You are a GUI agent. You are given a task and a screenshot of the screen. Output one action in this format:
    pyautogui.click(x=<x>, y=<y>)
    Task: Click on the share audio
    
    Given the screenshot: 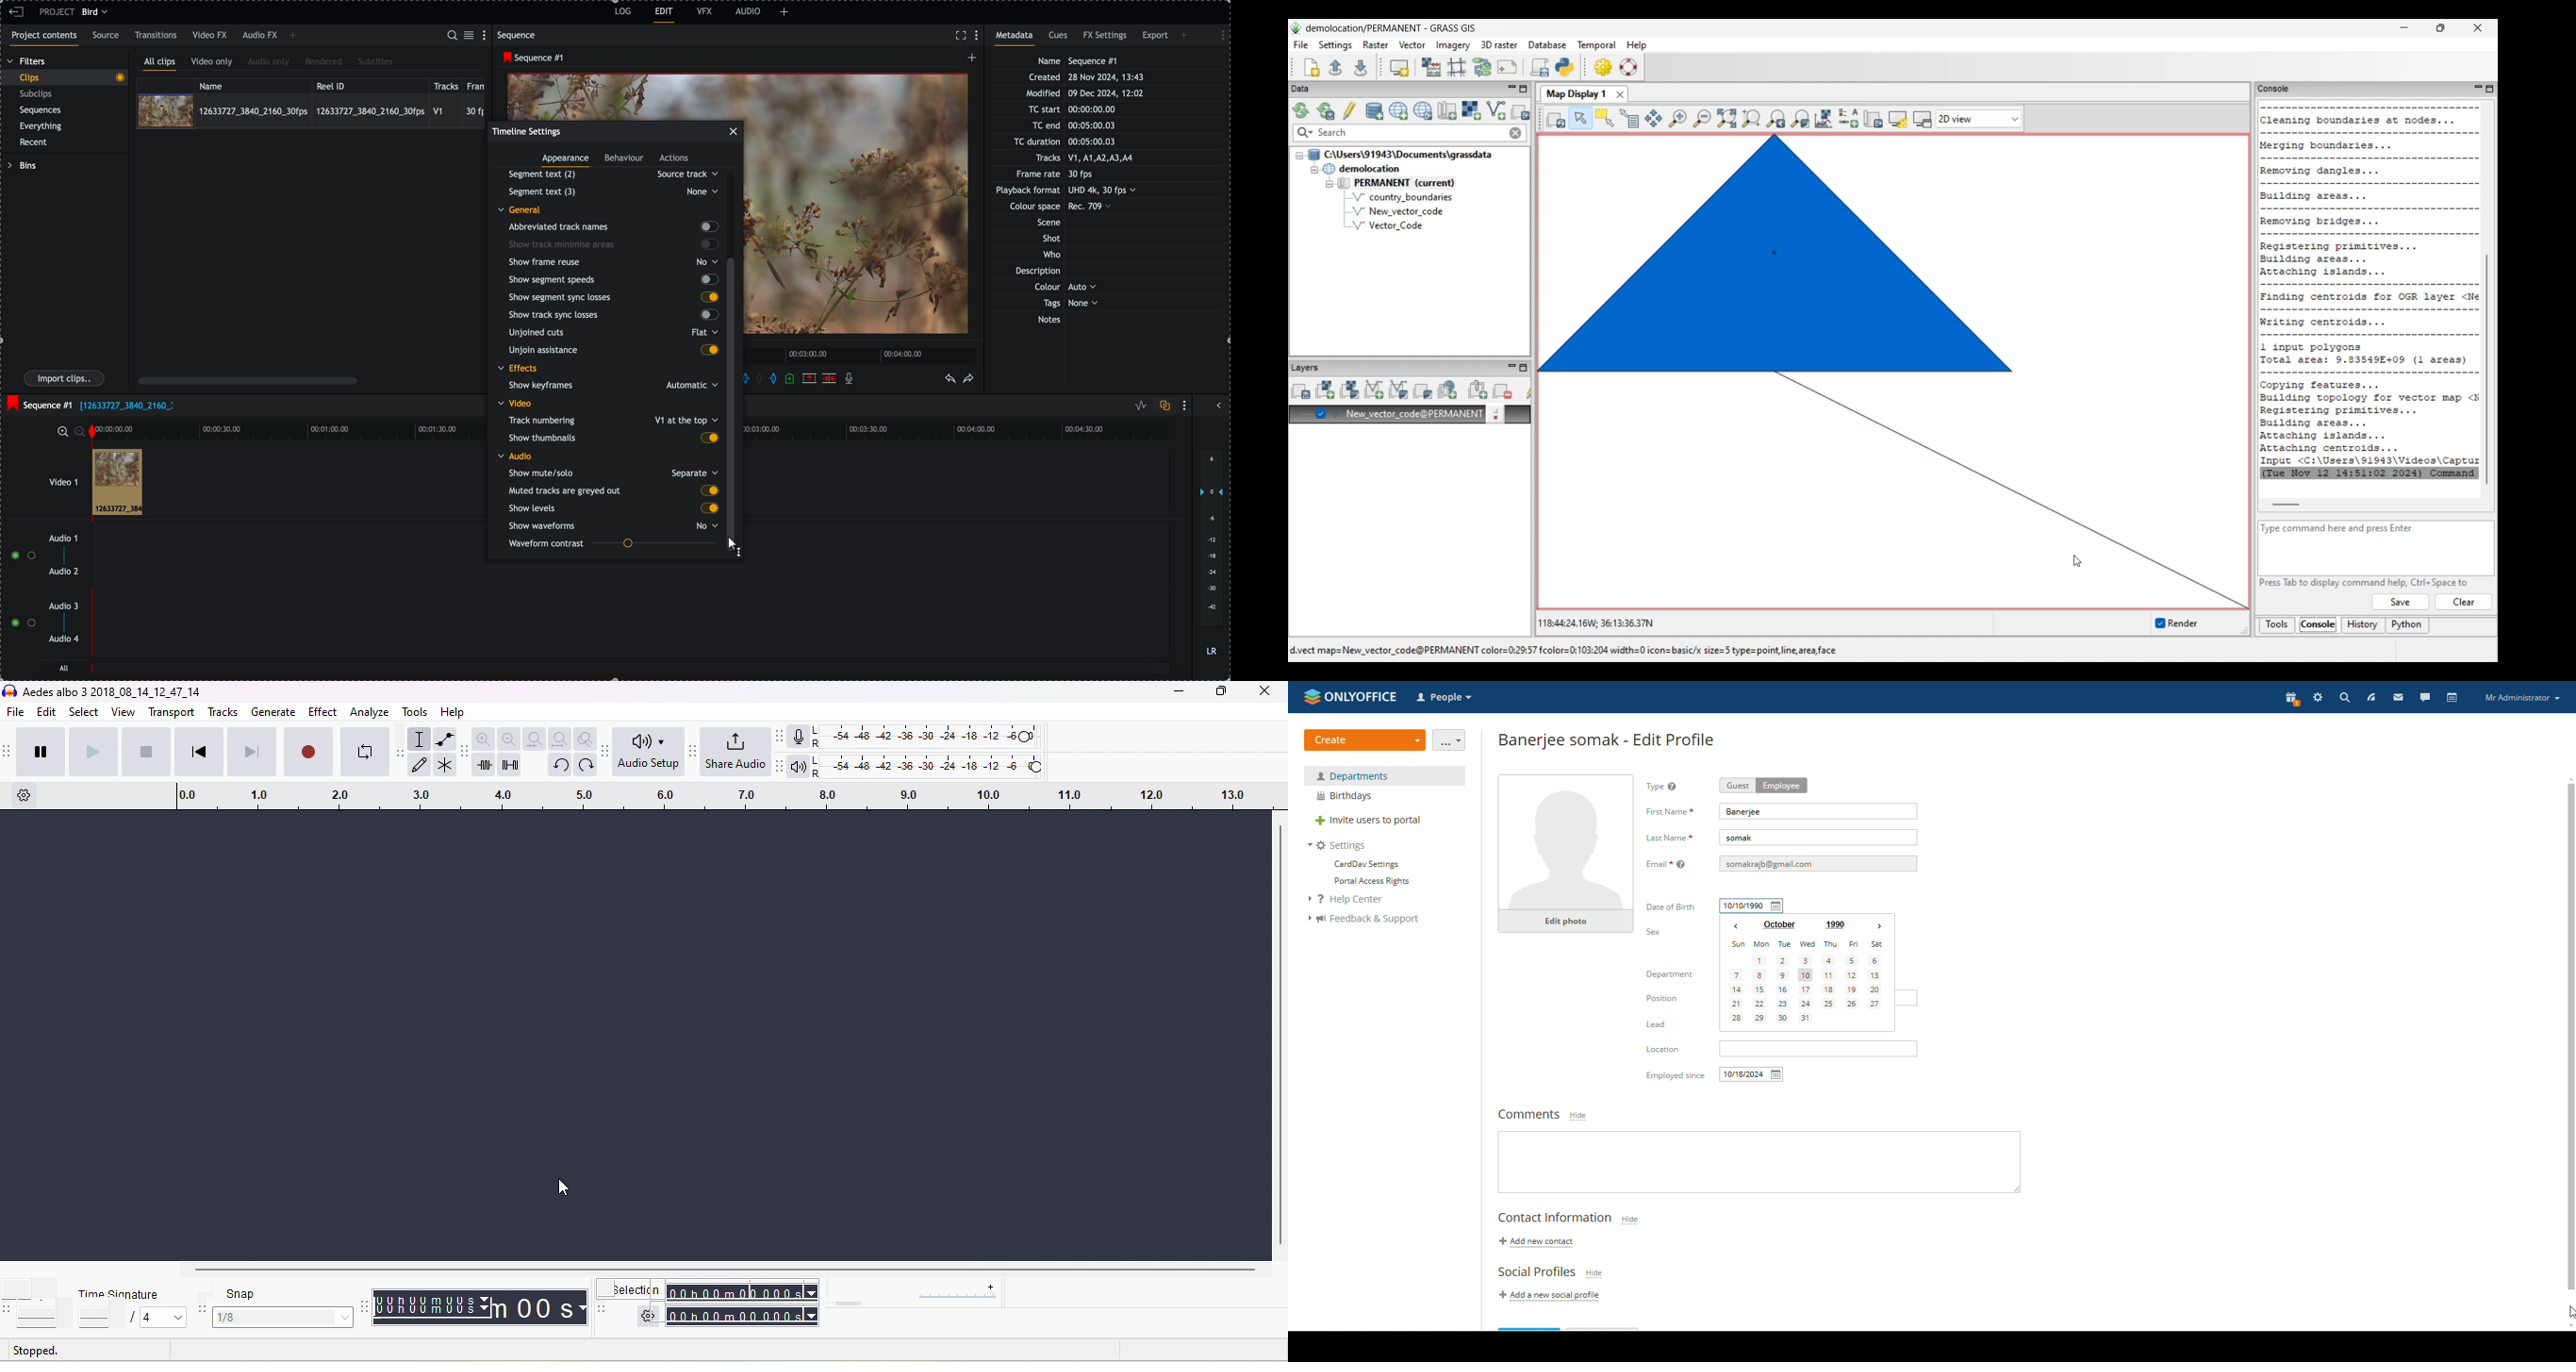 What is the action you would take?
    pyautogui.click(x=735, y=754)
    